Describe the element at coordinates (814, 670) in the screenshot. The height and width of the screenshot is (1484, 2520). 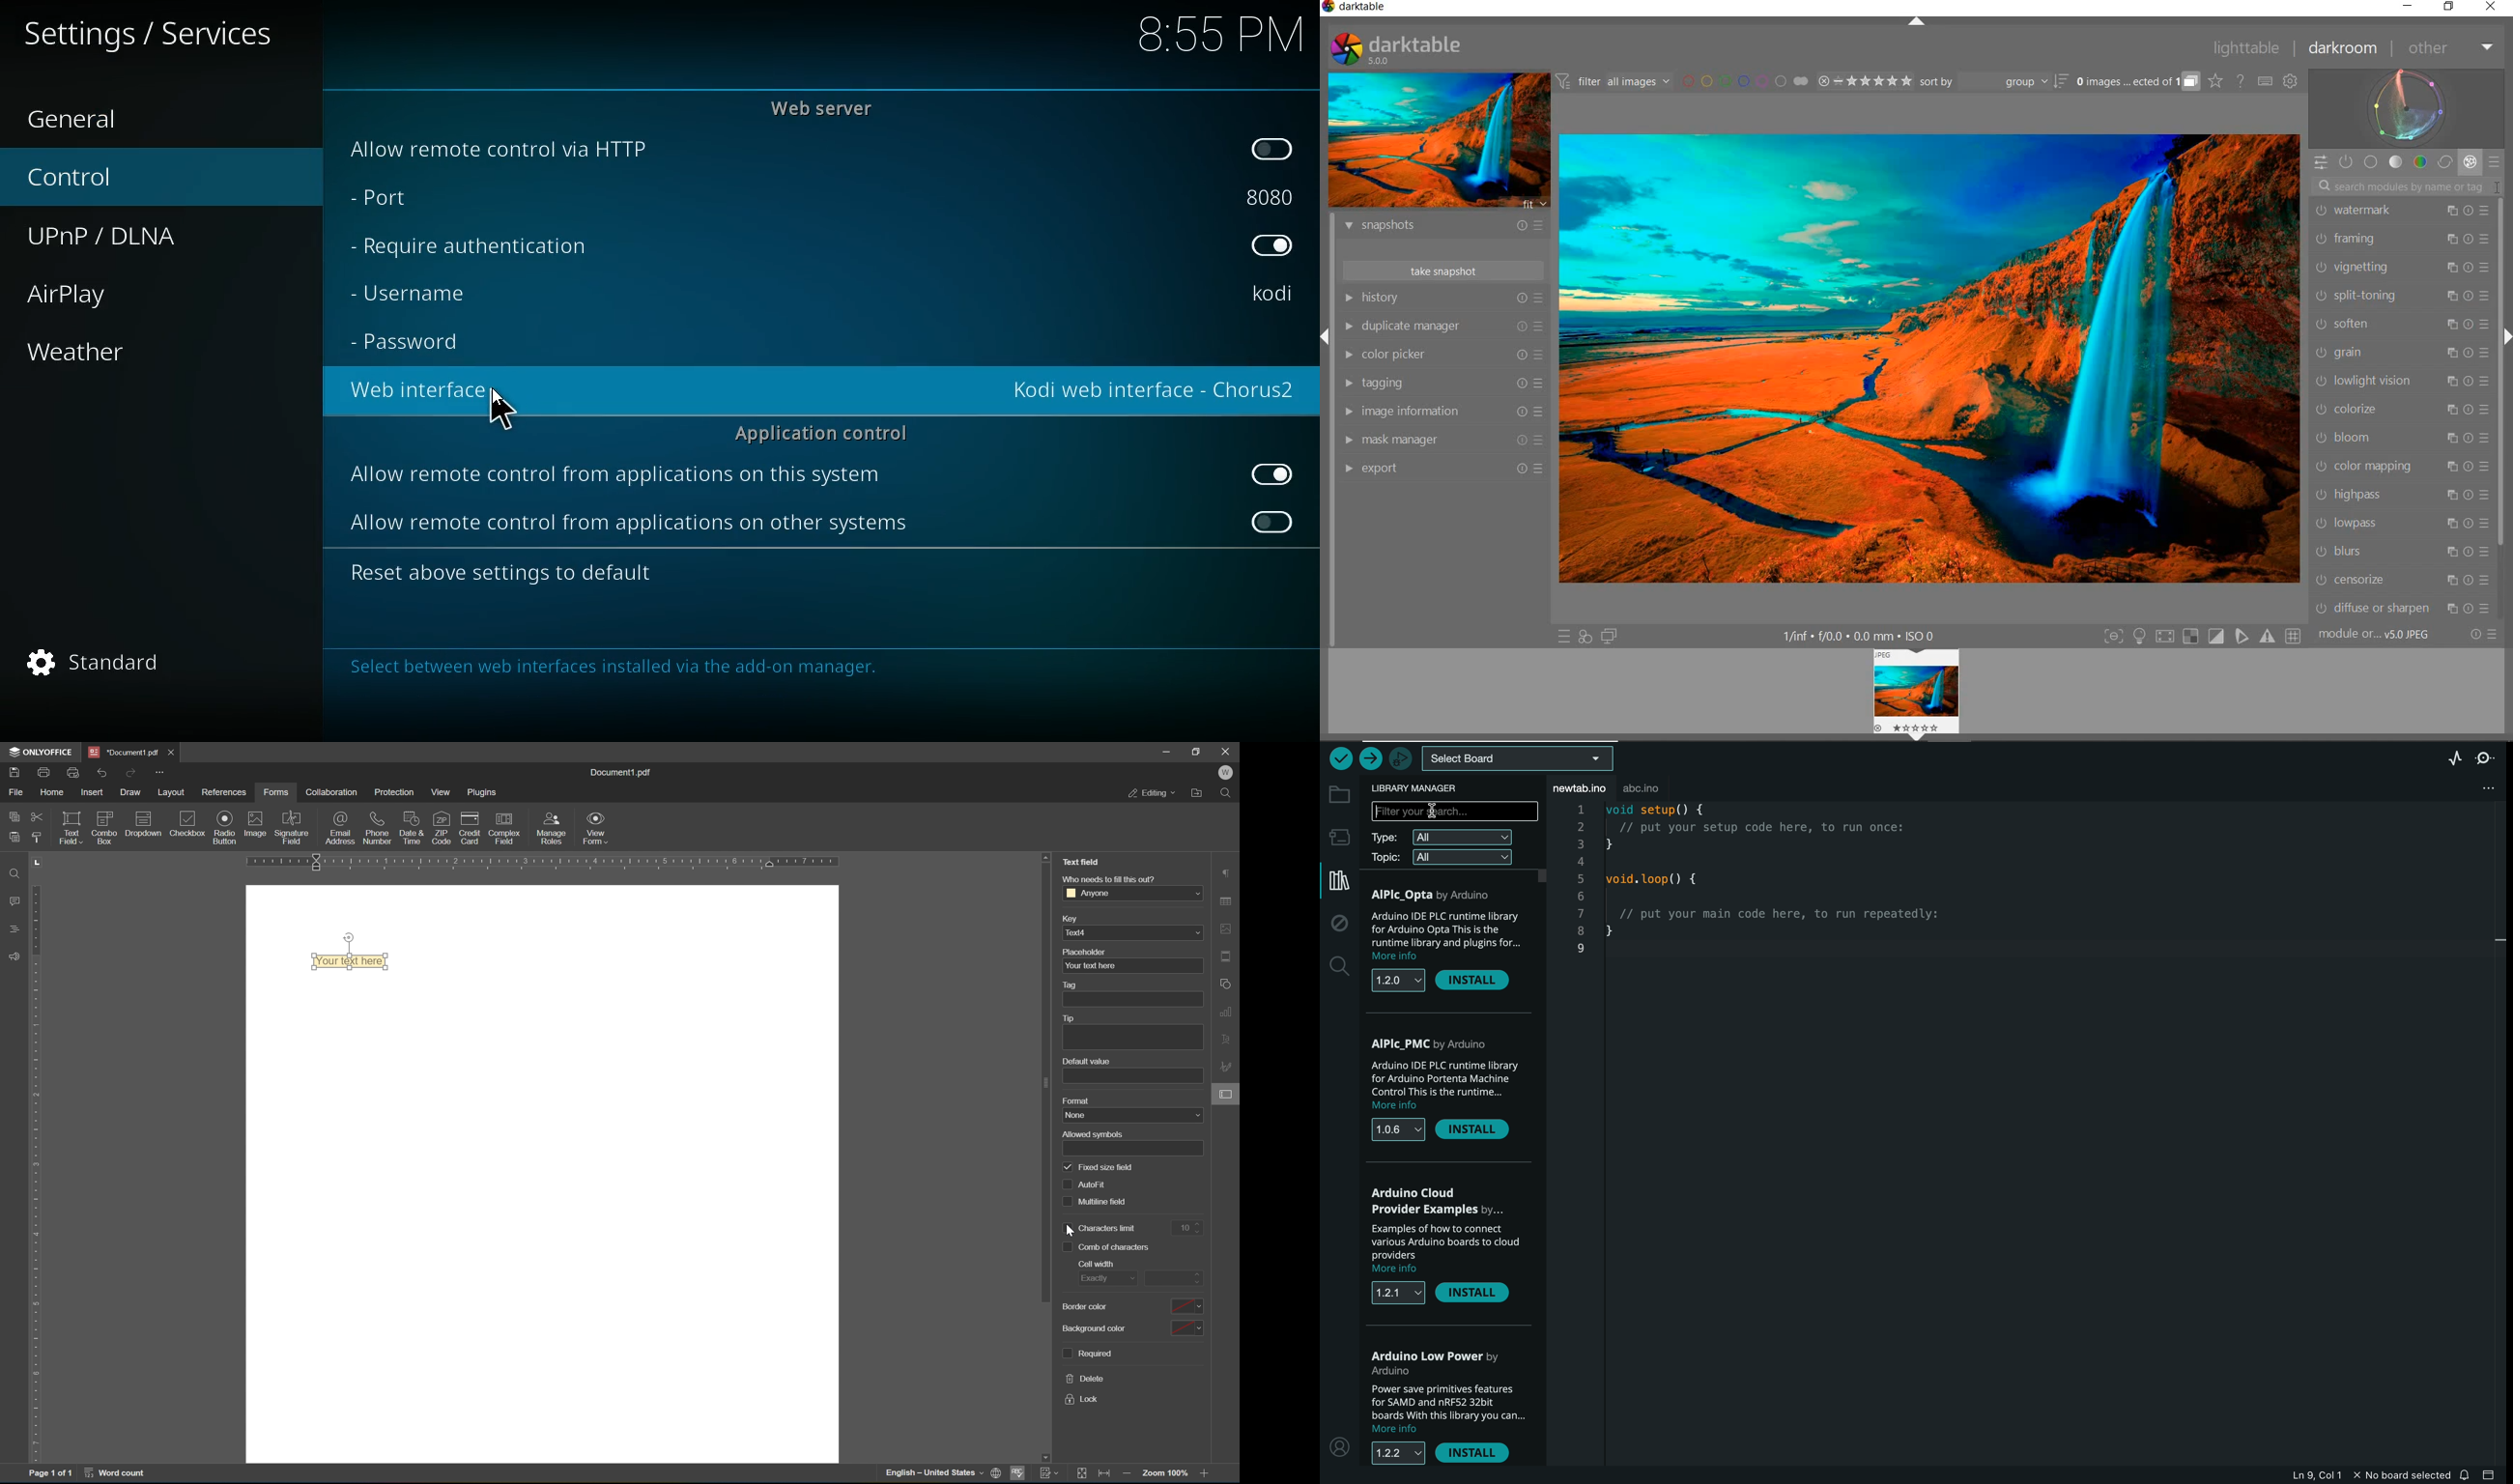
I see `message` at that location.